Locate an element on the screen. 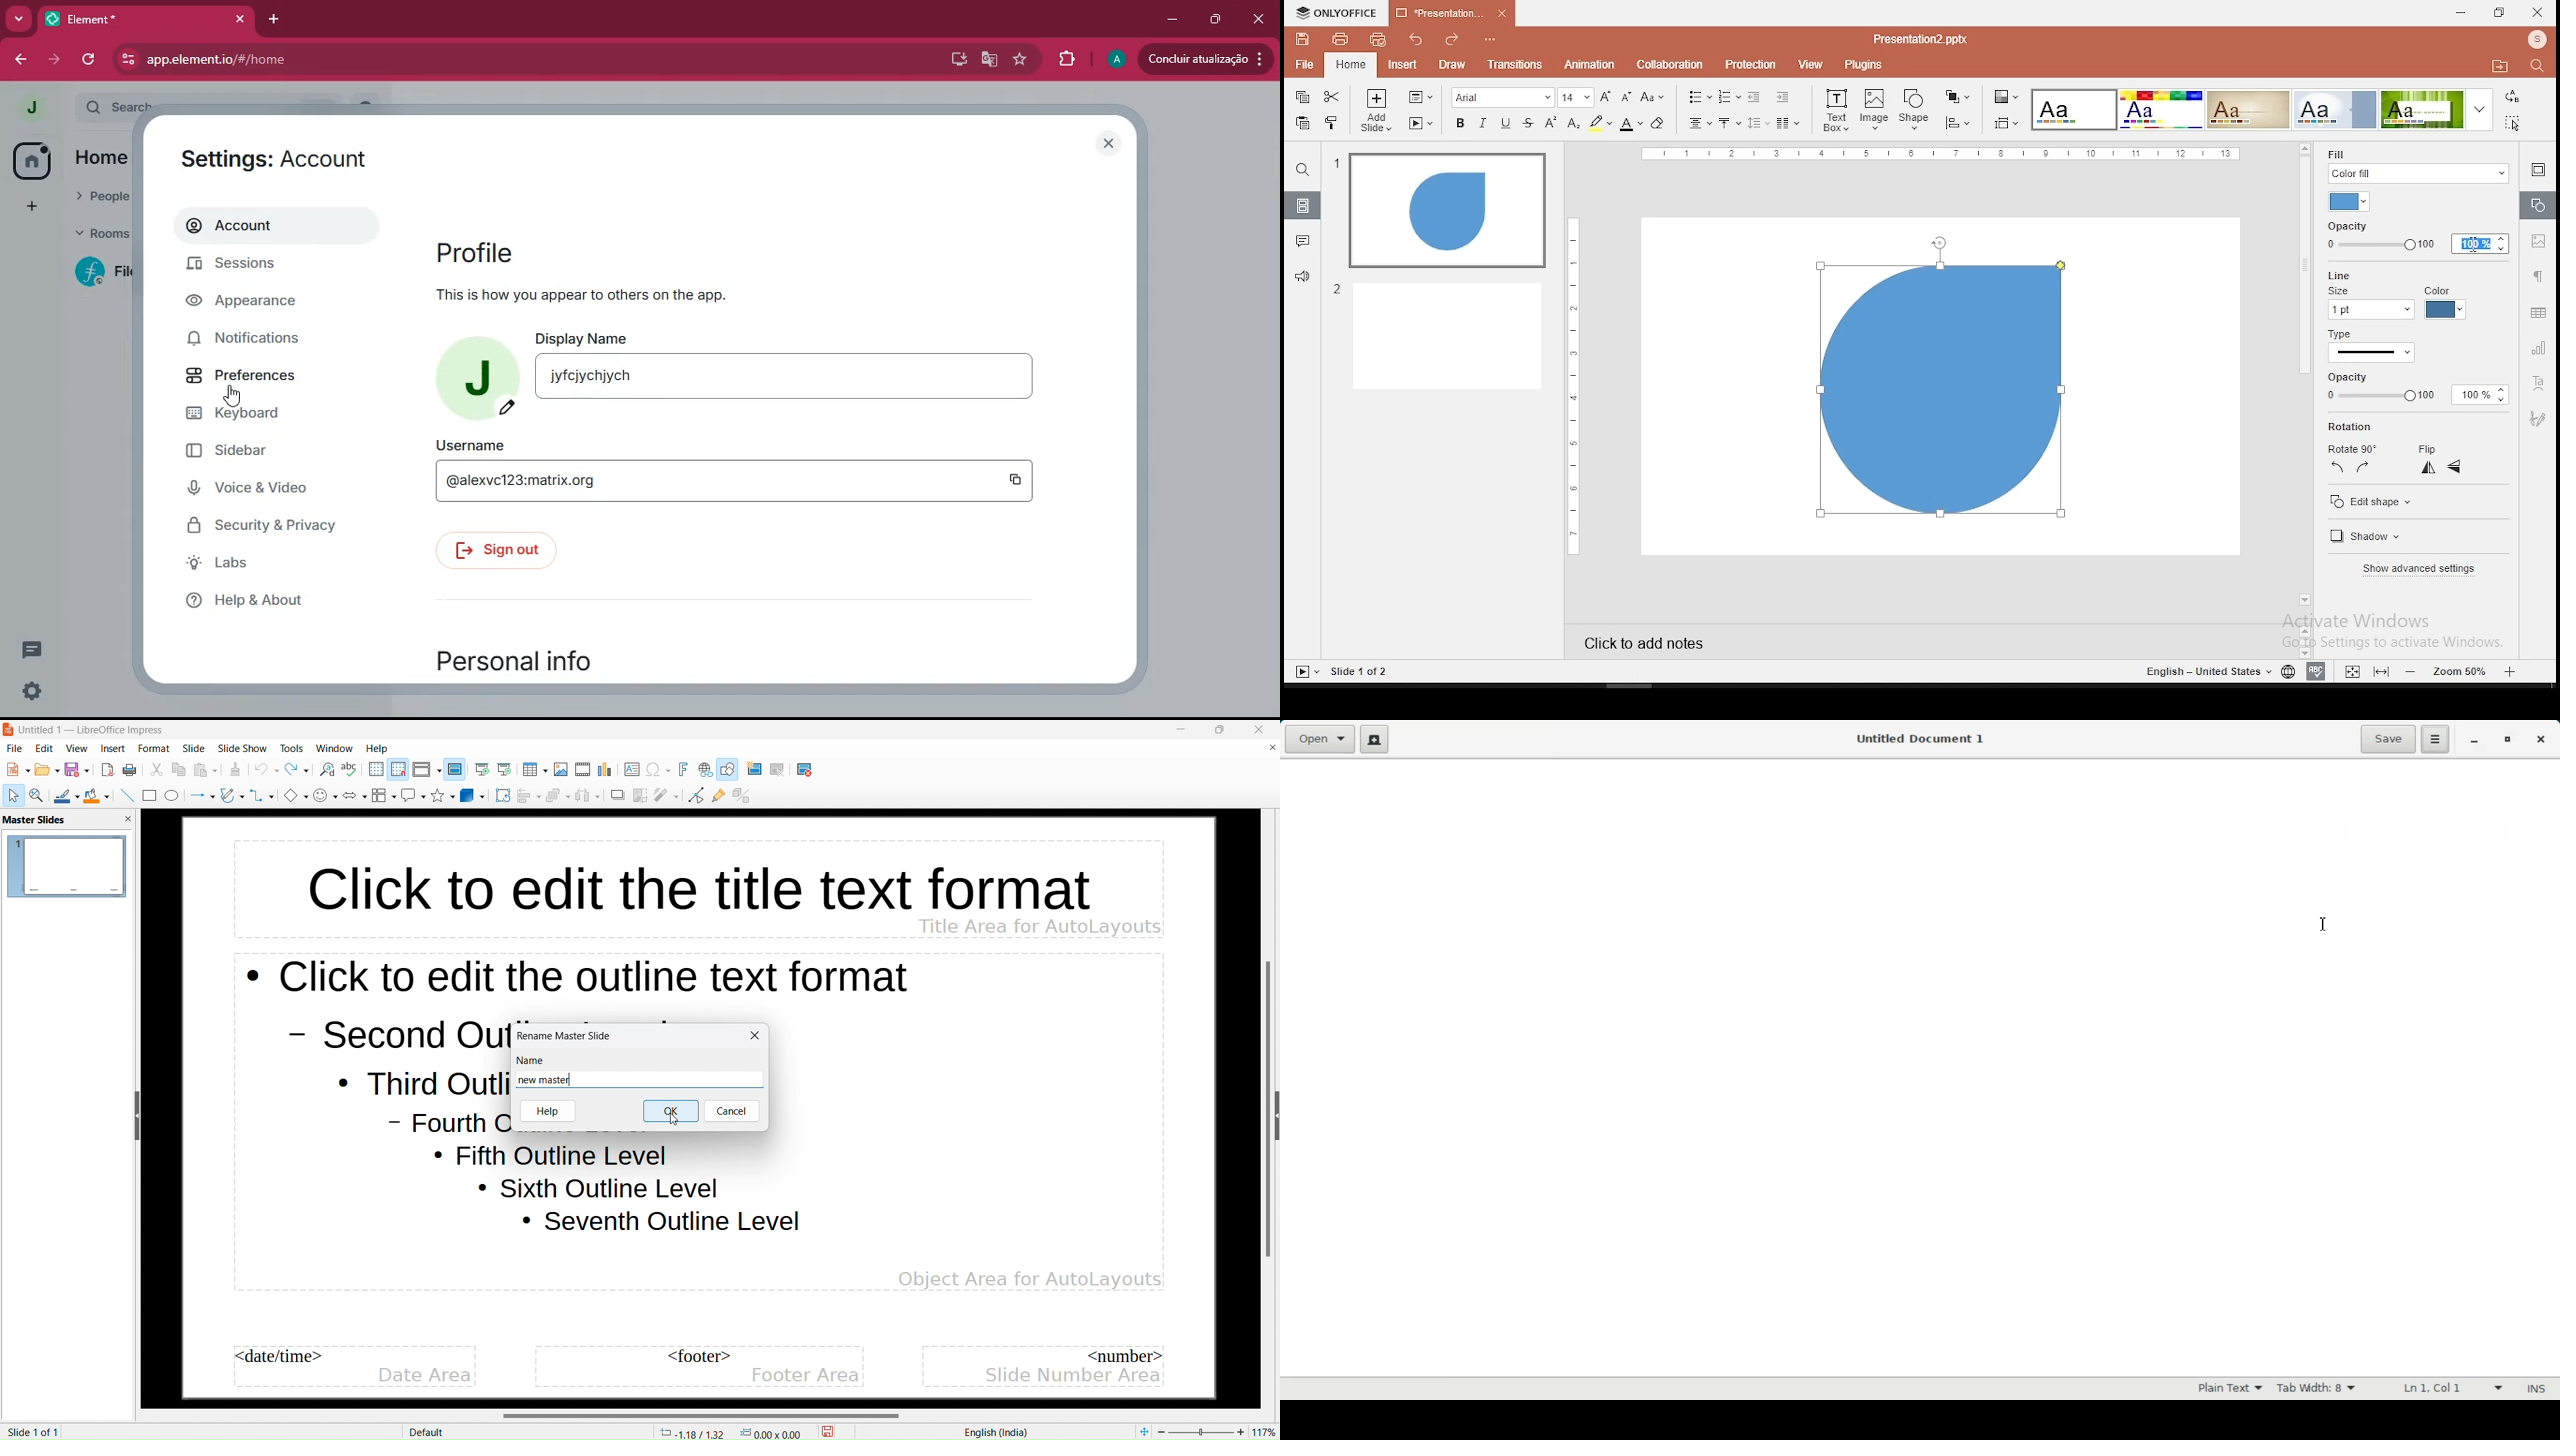  save is located at coordinates (78, 769).